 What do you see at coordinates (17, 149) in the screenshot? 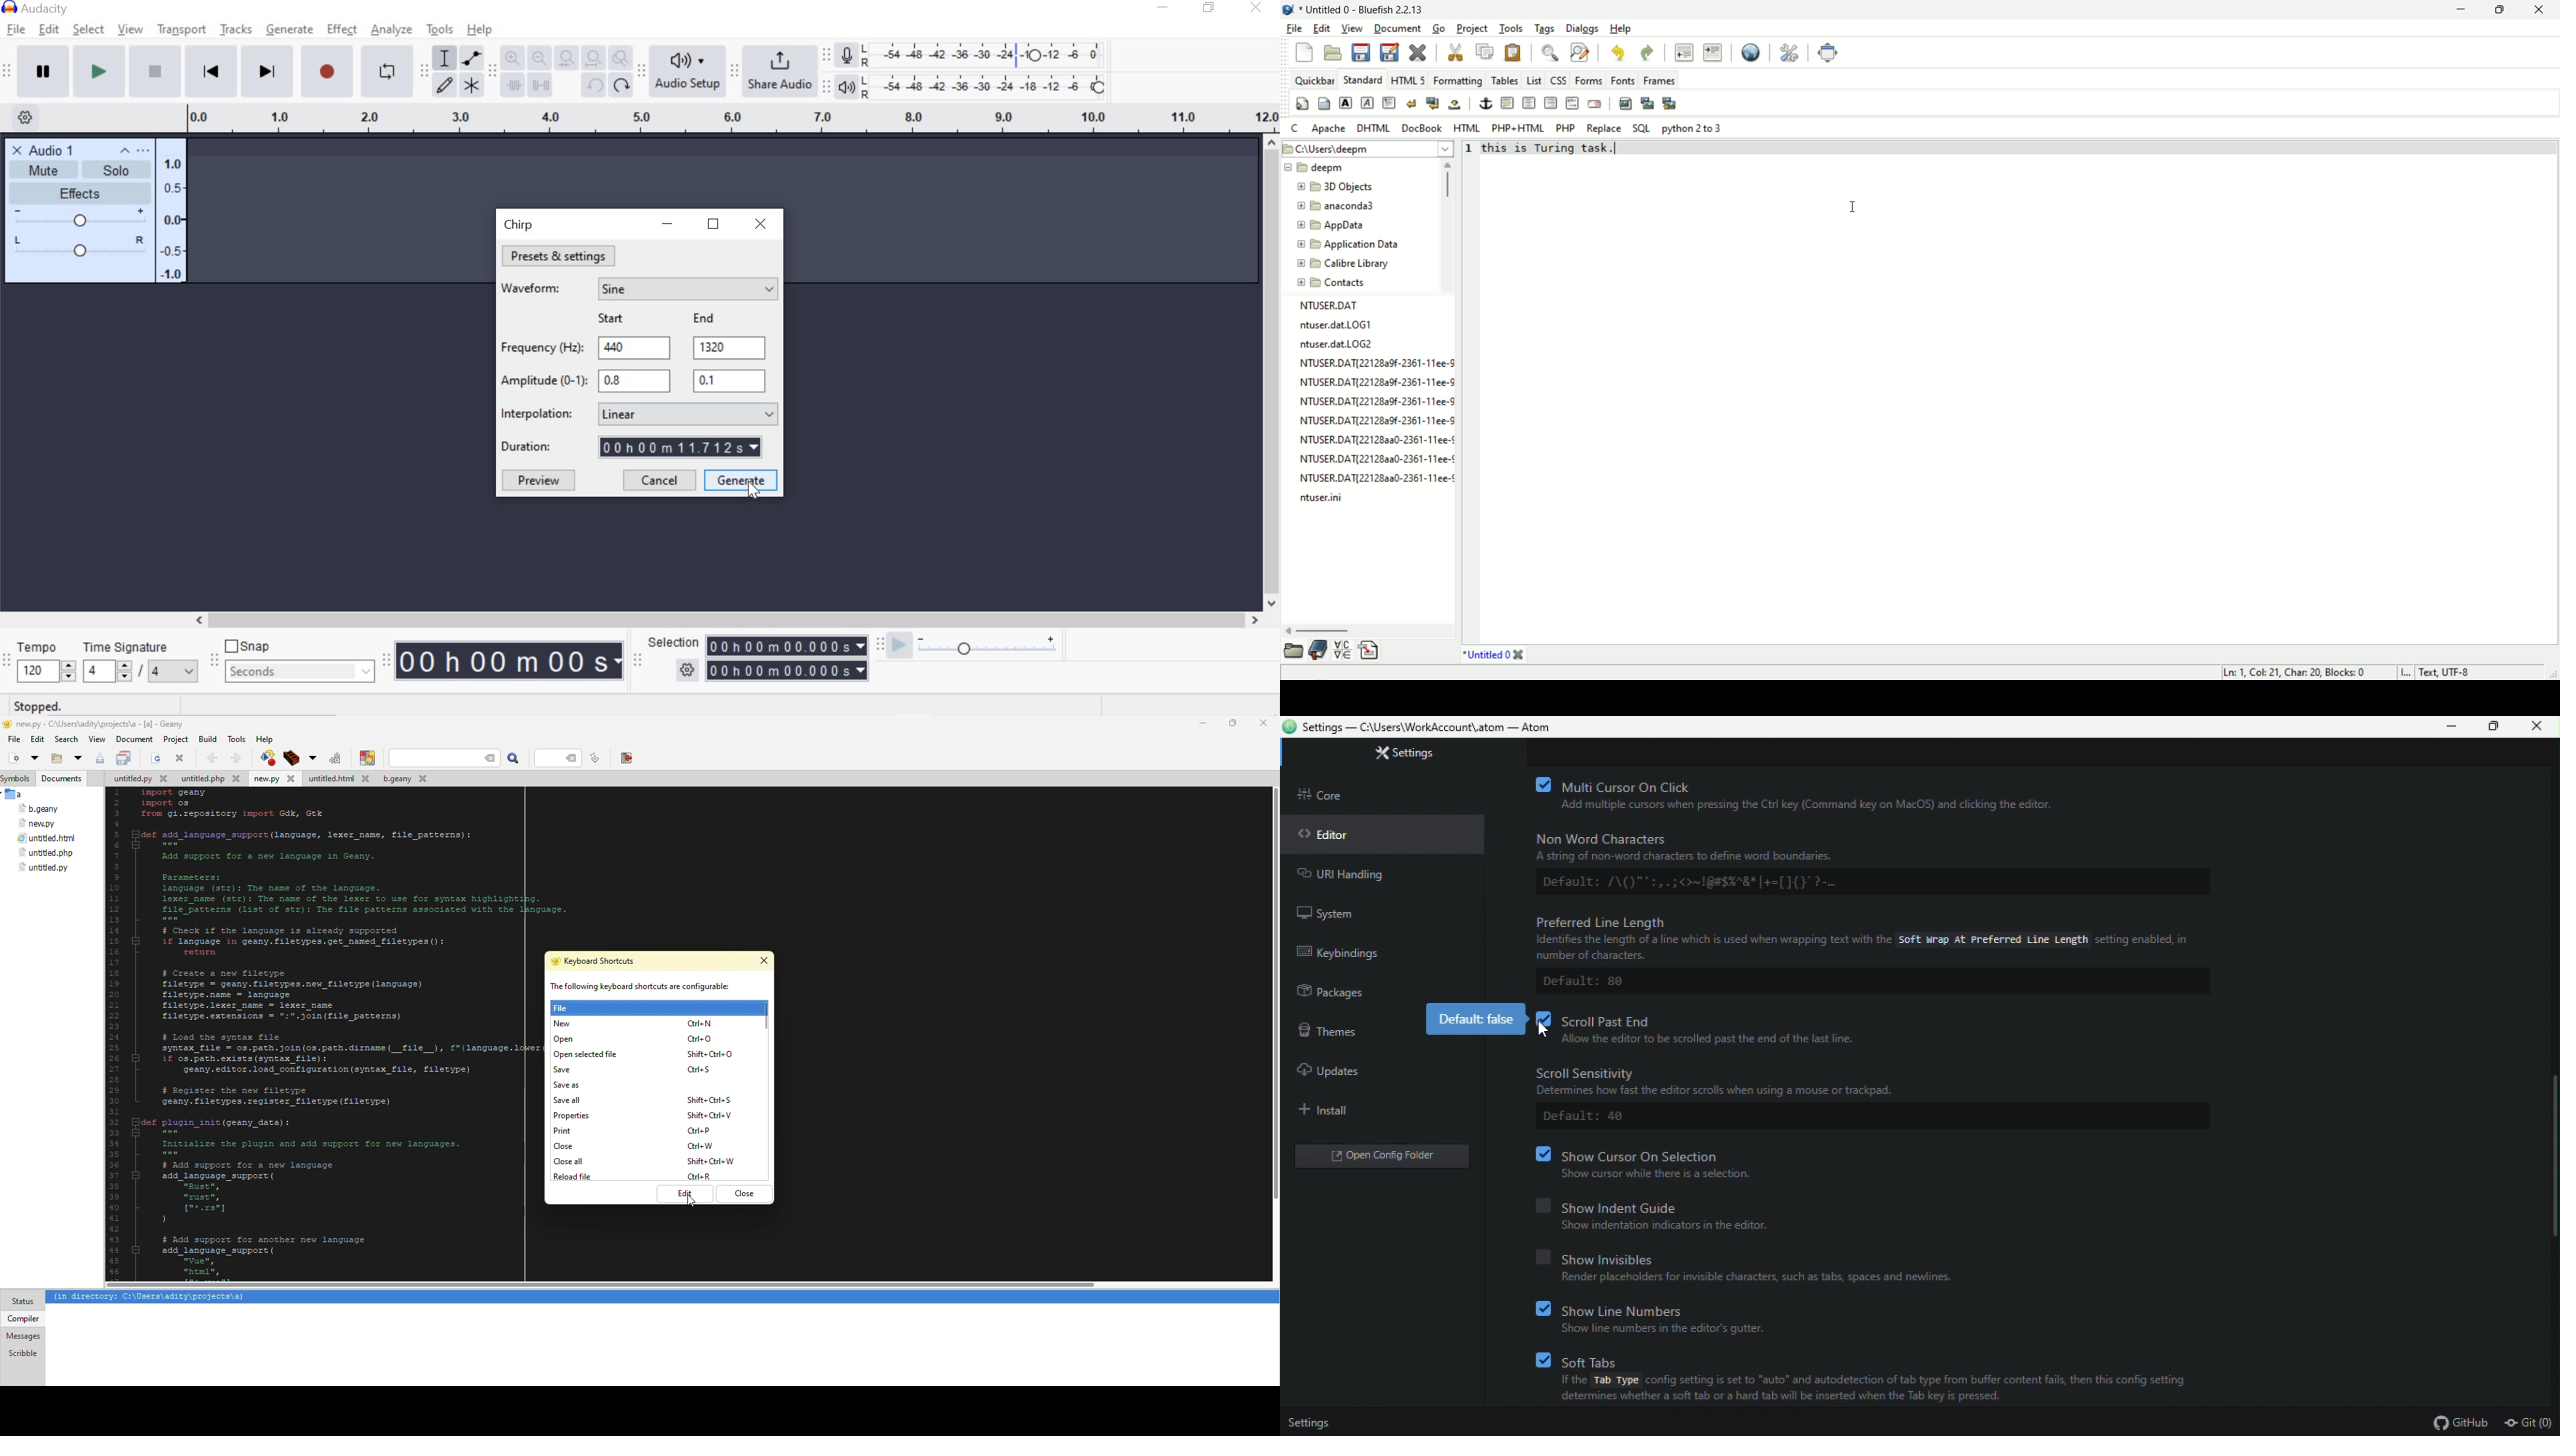
I see `Delete track` at bounding box center [17, 149].